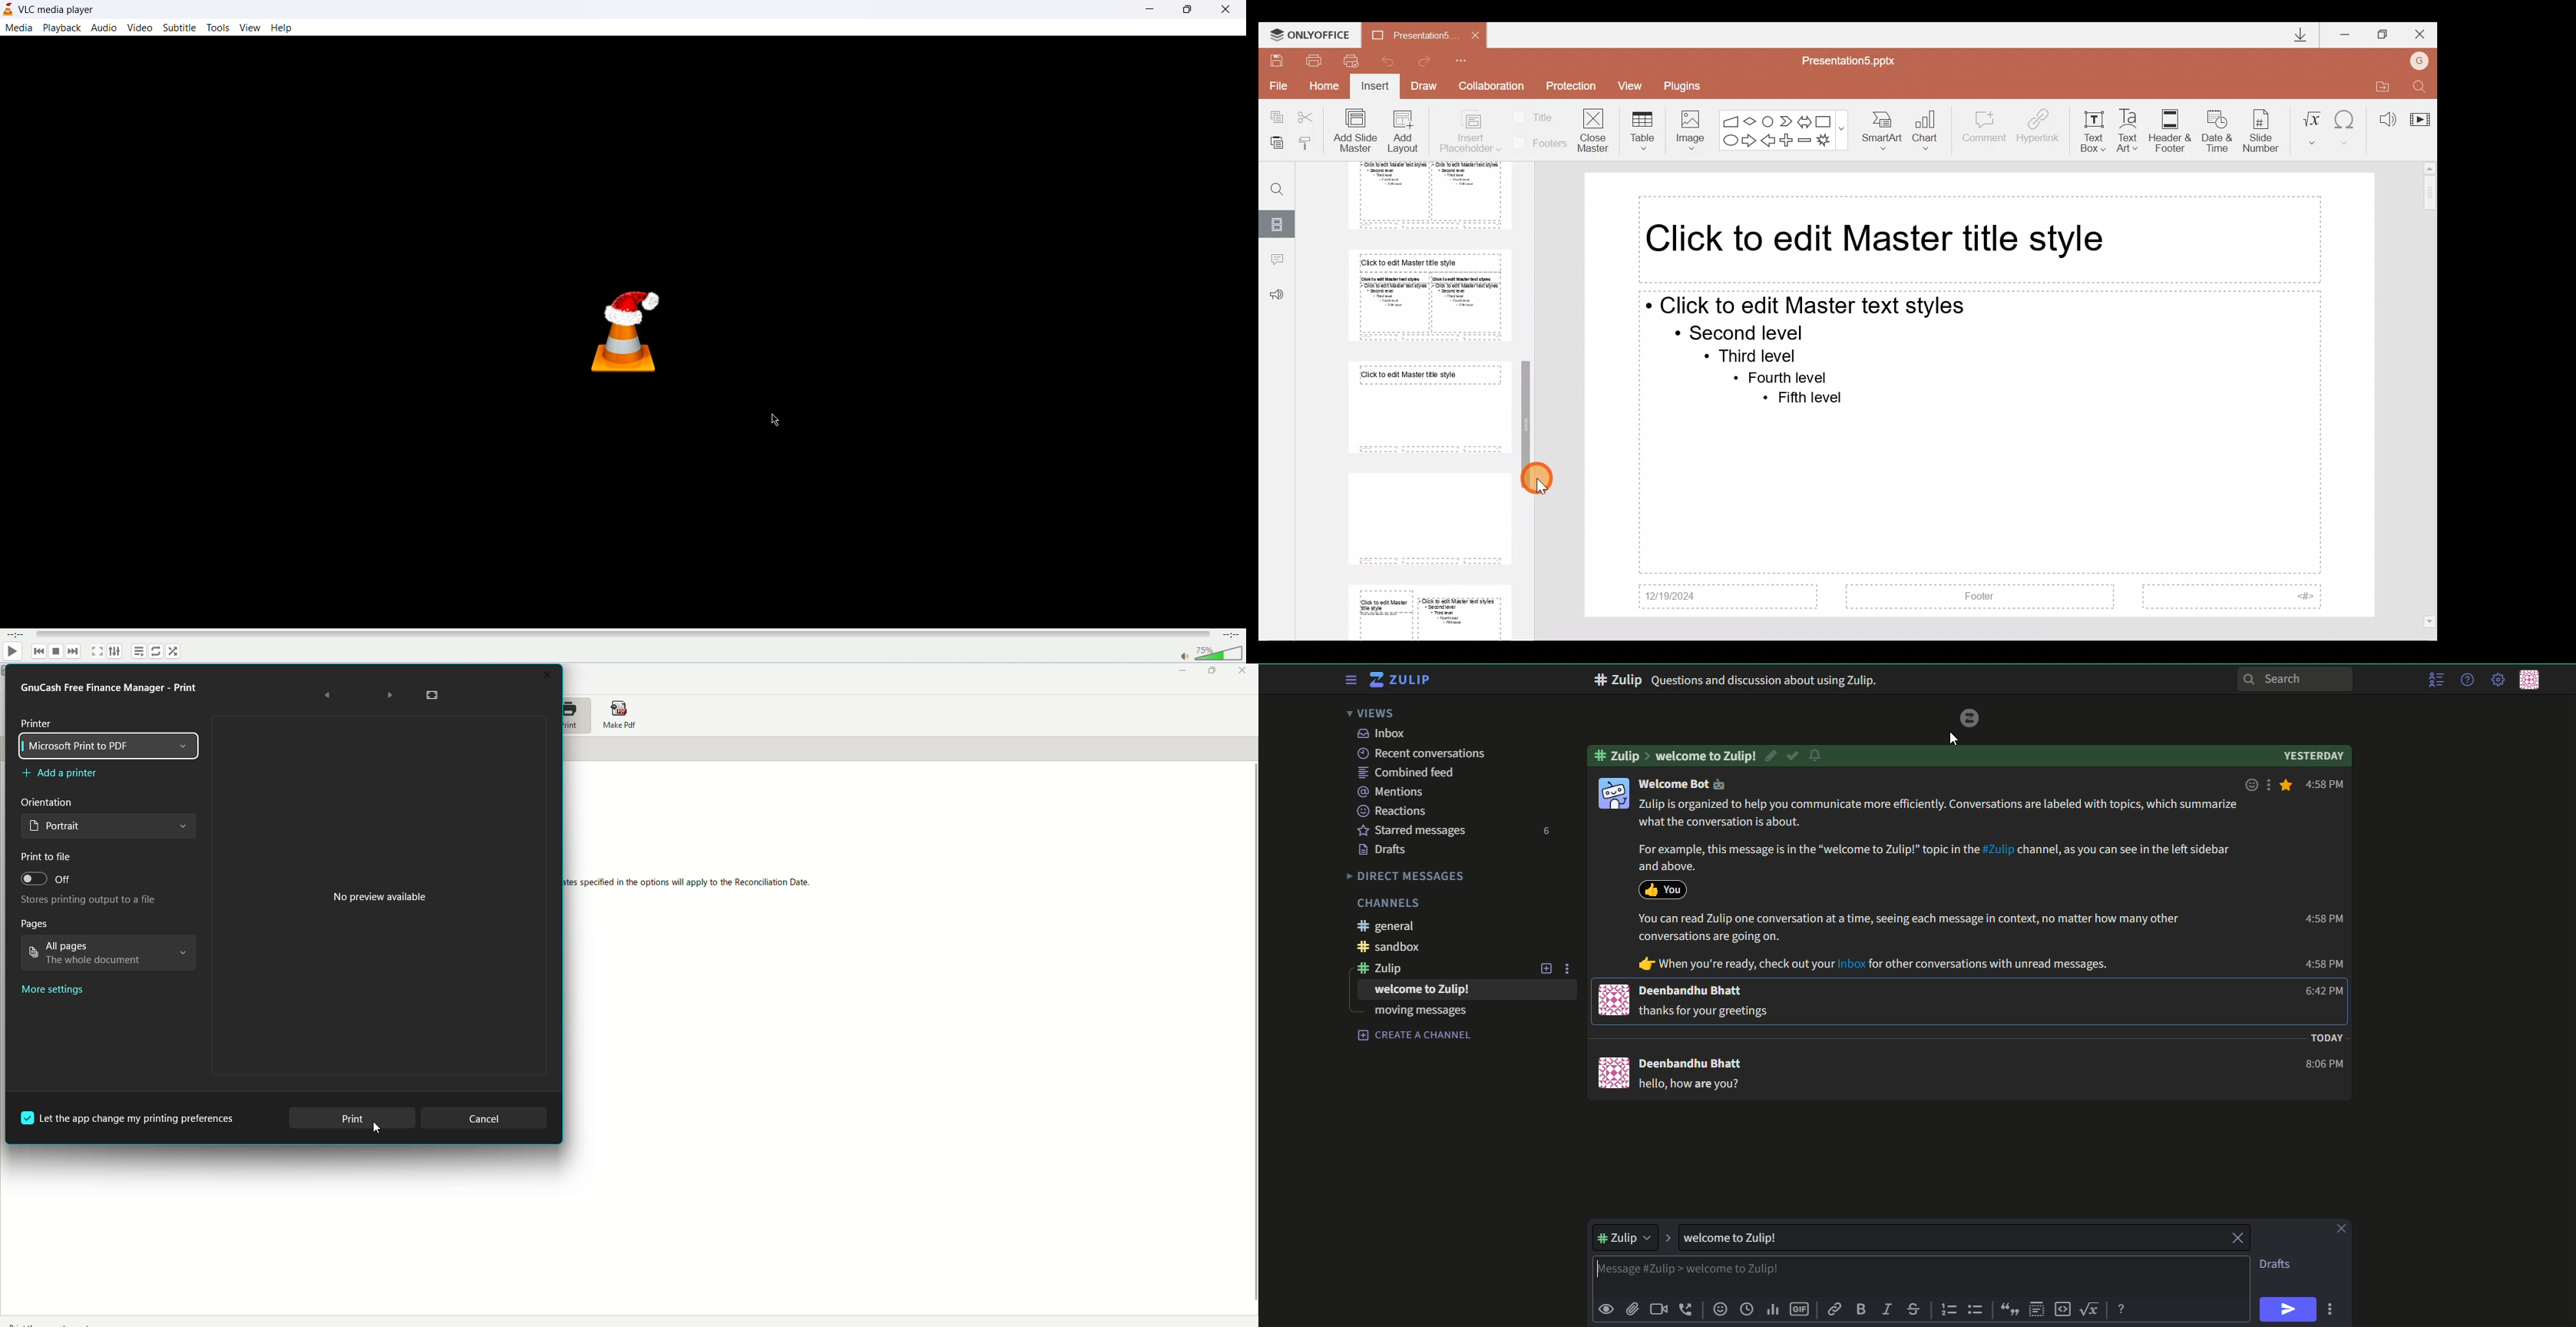 This screenshot has height=1344, width=2576. I want to click on moving messages, so click(1420, 1012).